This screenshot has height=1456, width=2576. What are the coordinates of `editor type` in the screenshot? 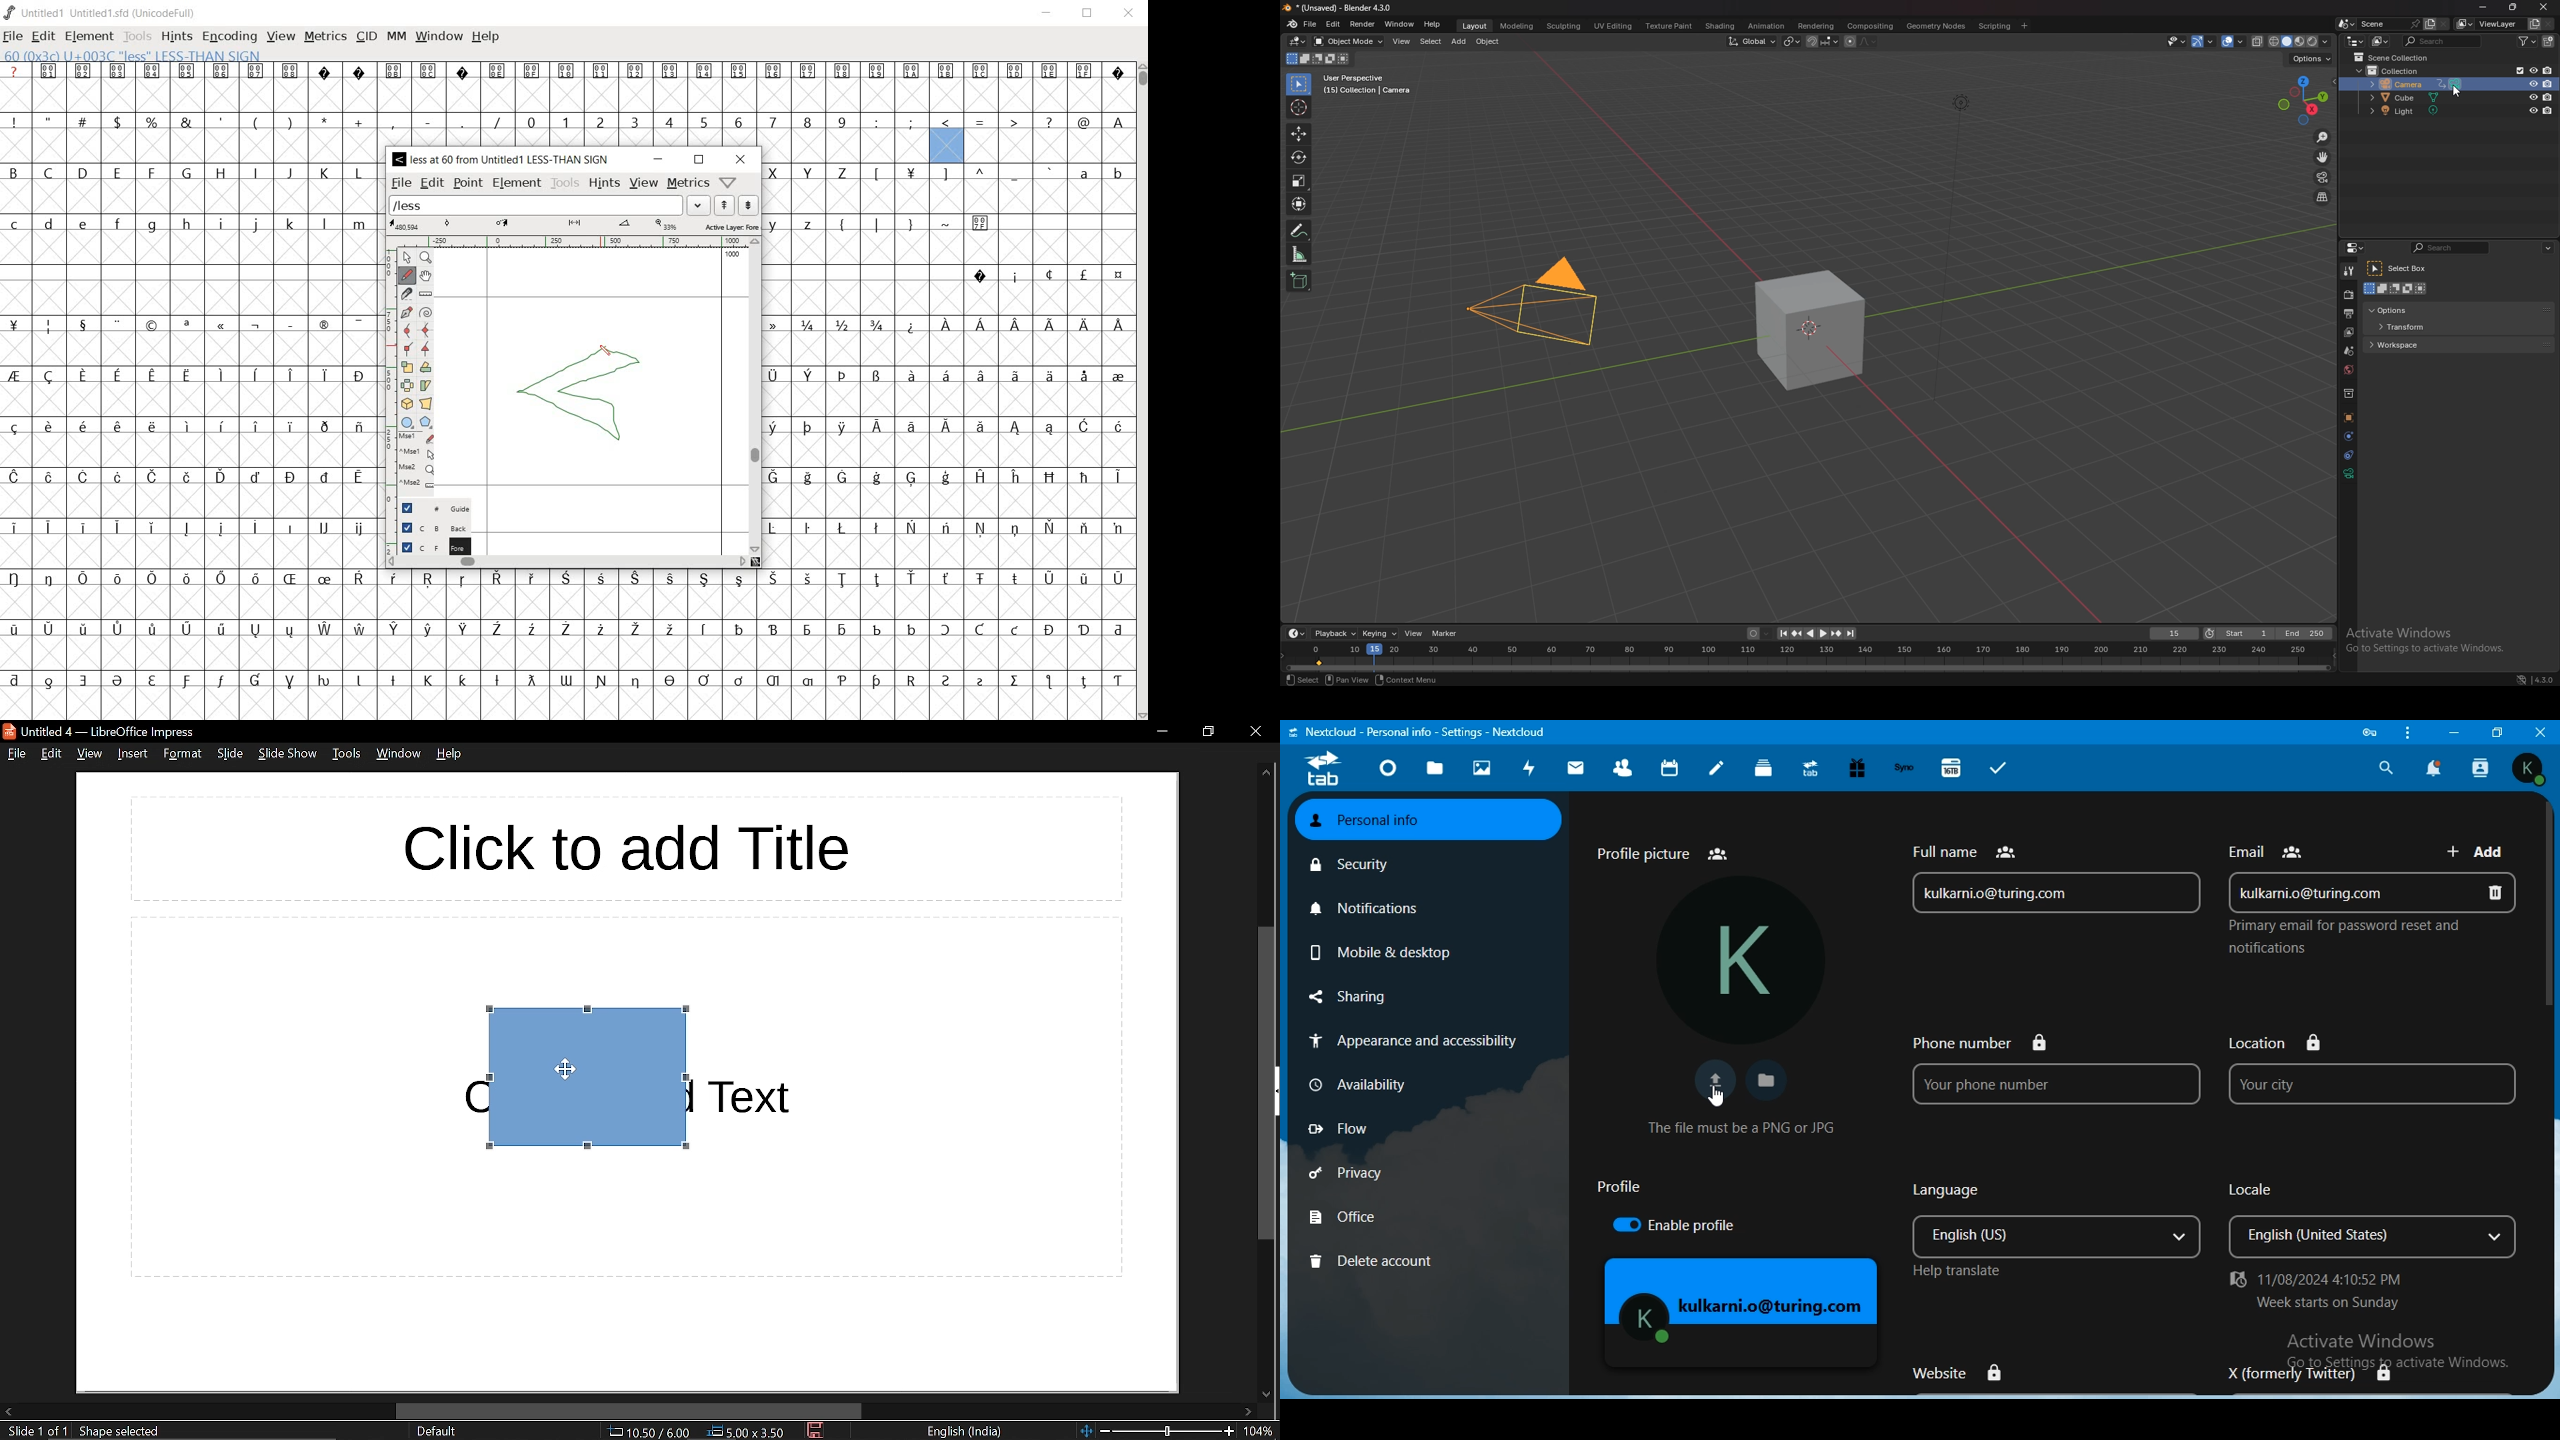 It's located at (2355, 41).